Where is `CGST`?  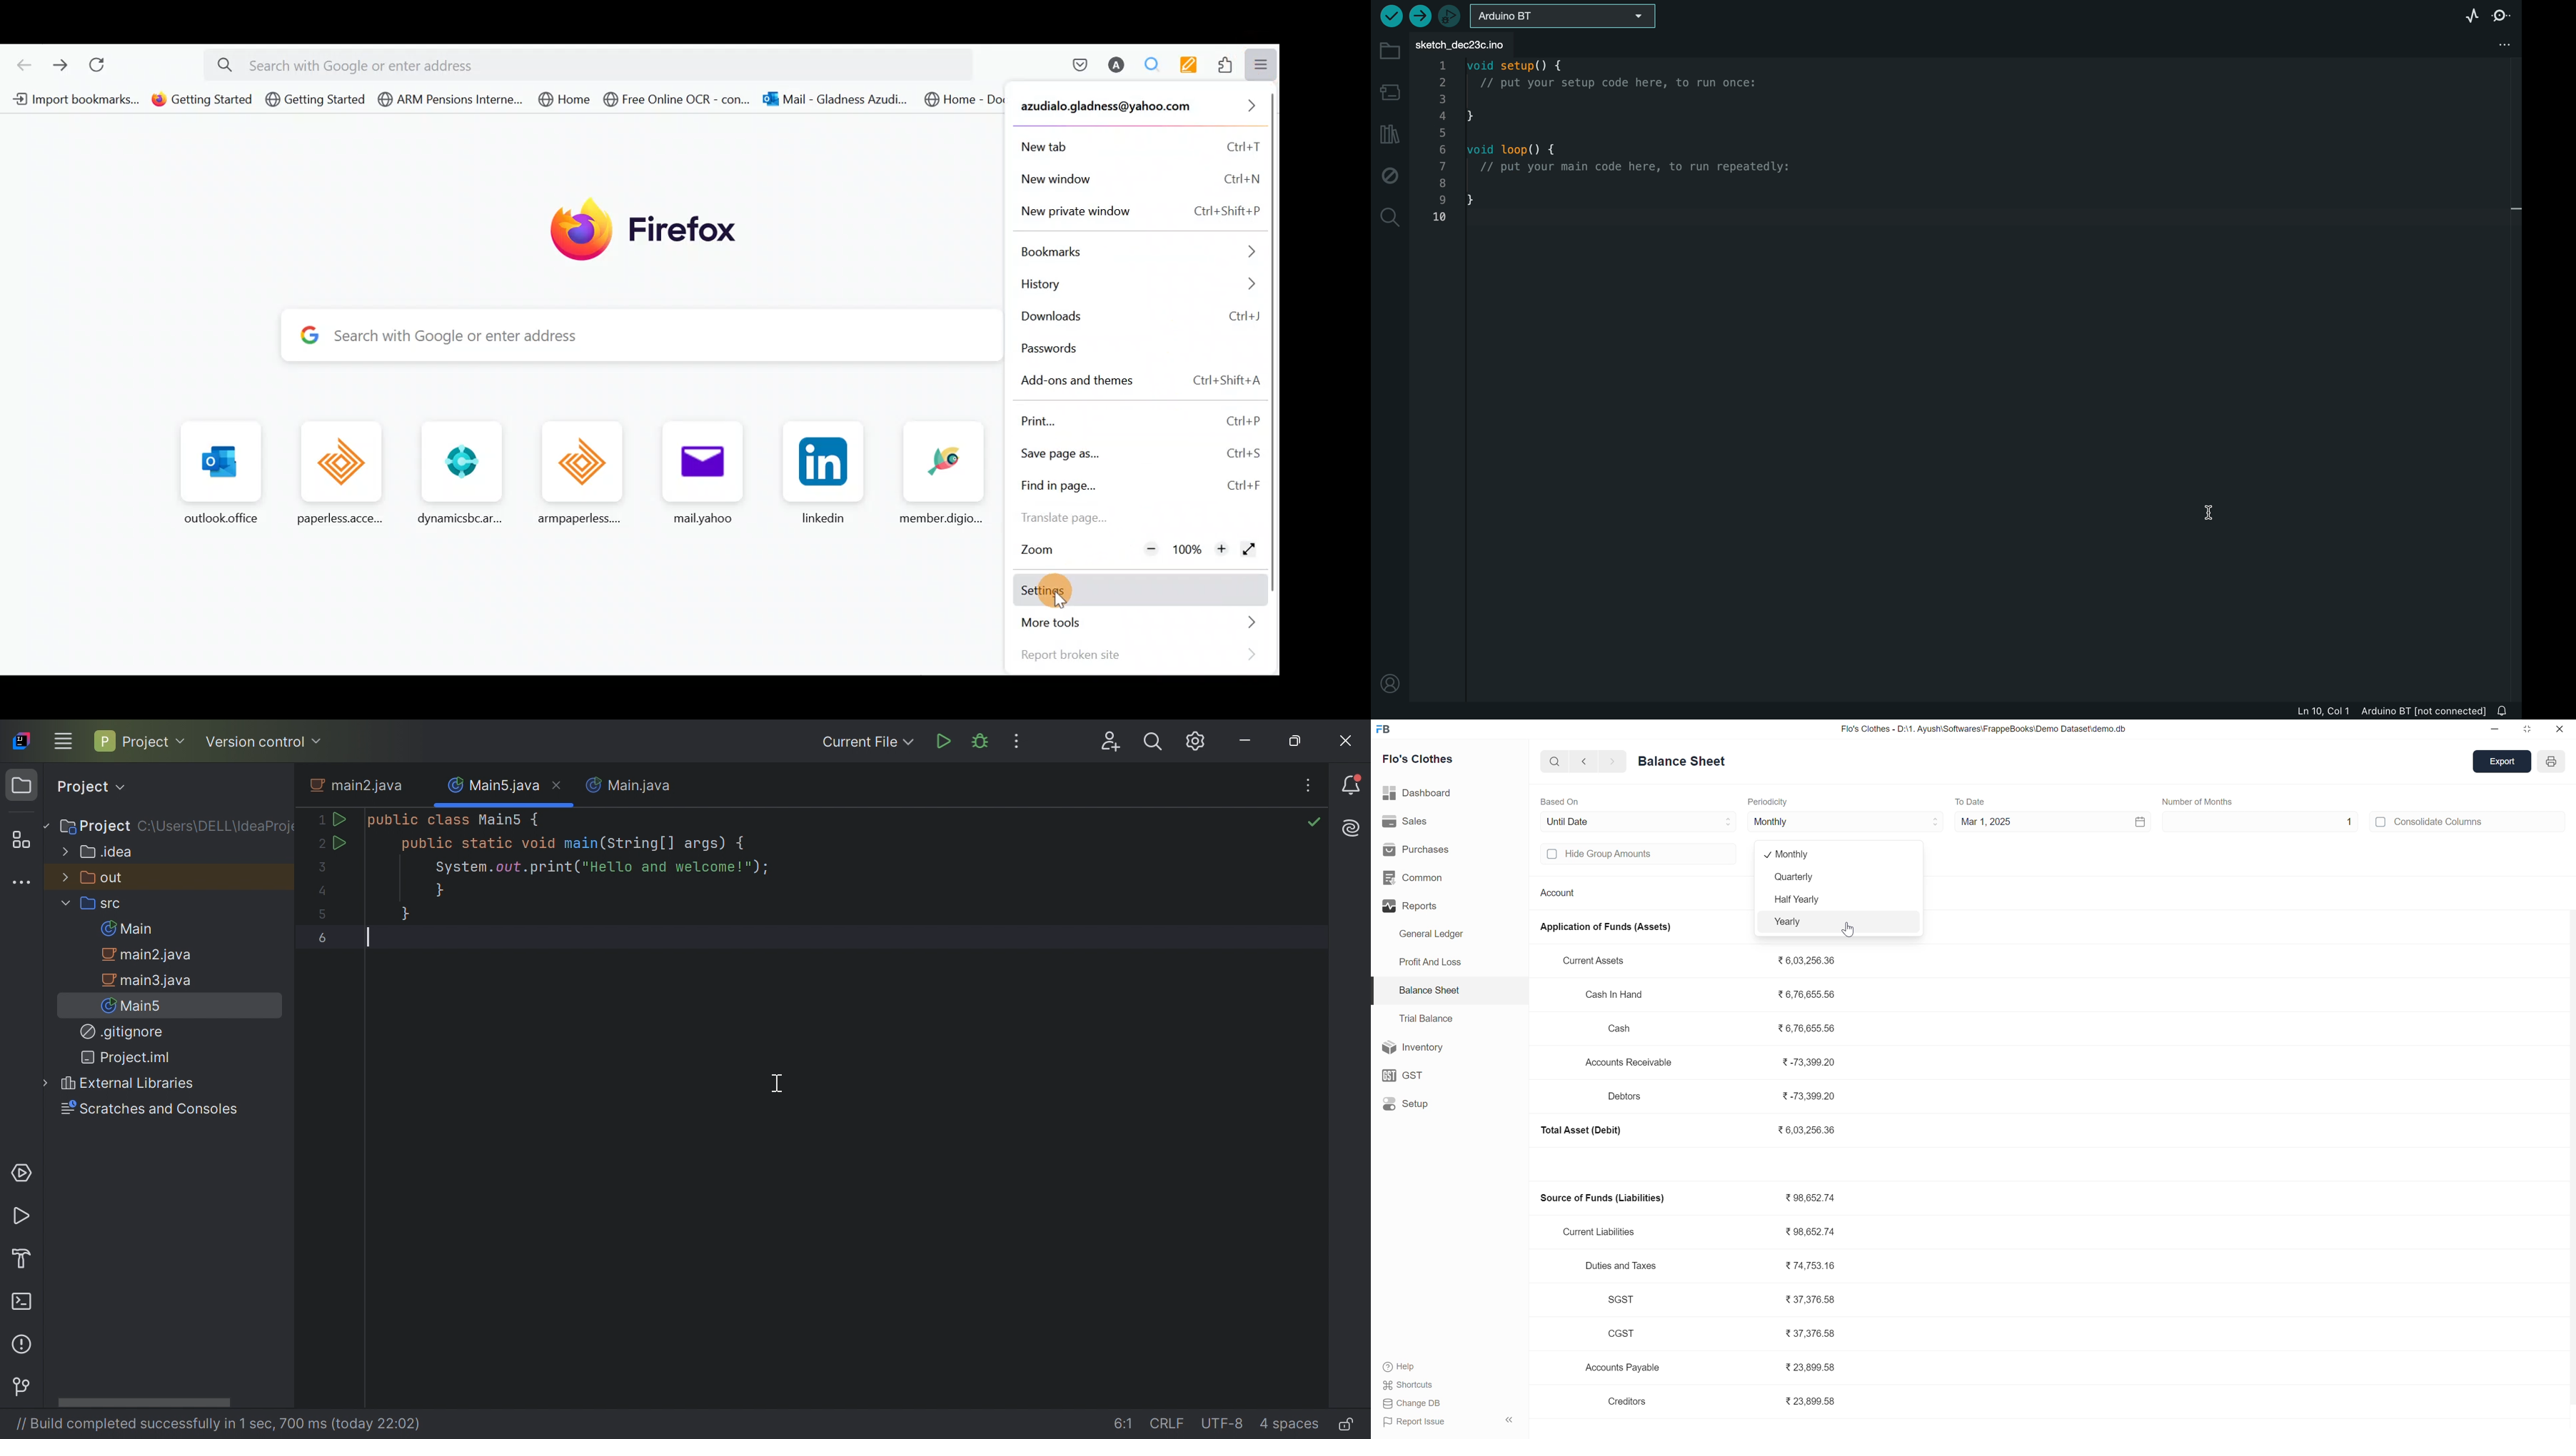 CGST is located at coordinates (1626, 1334).